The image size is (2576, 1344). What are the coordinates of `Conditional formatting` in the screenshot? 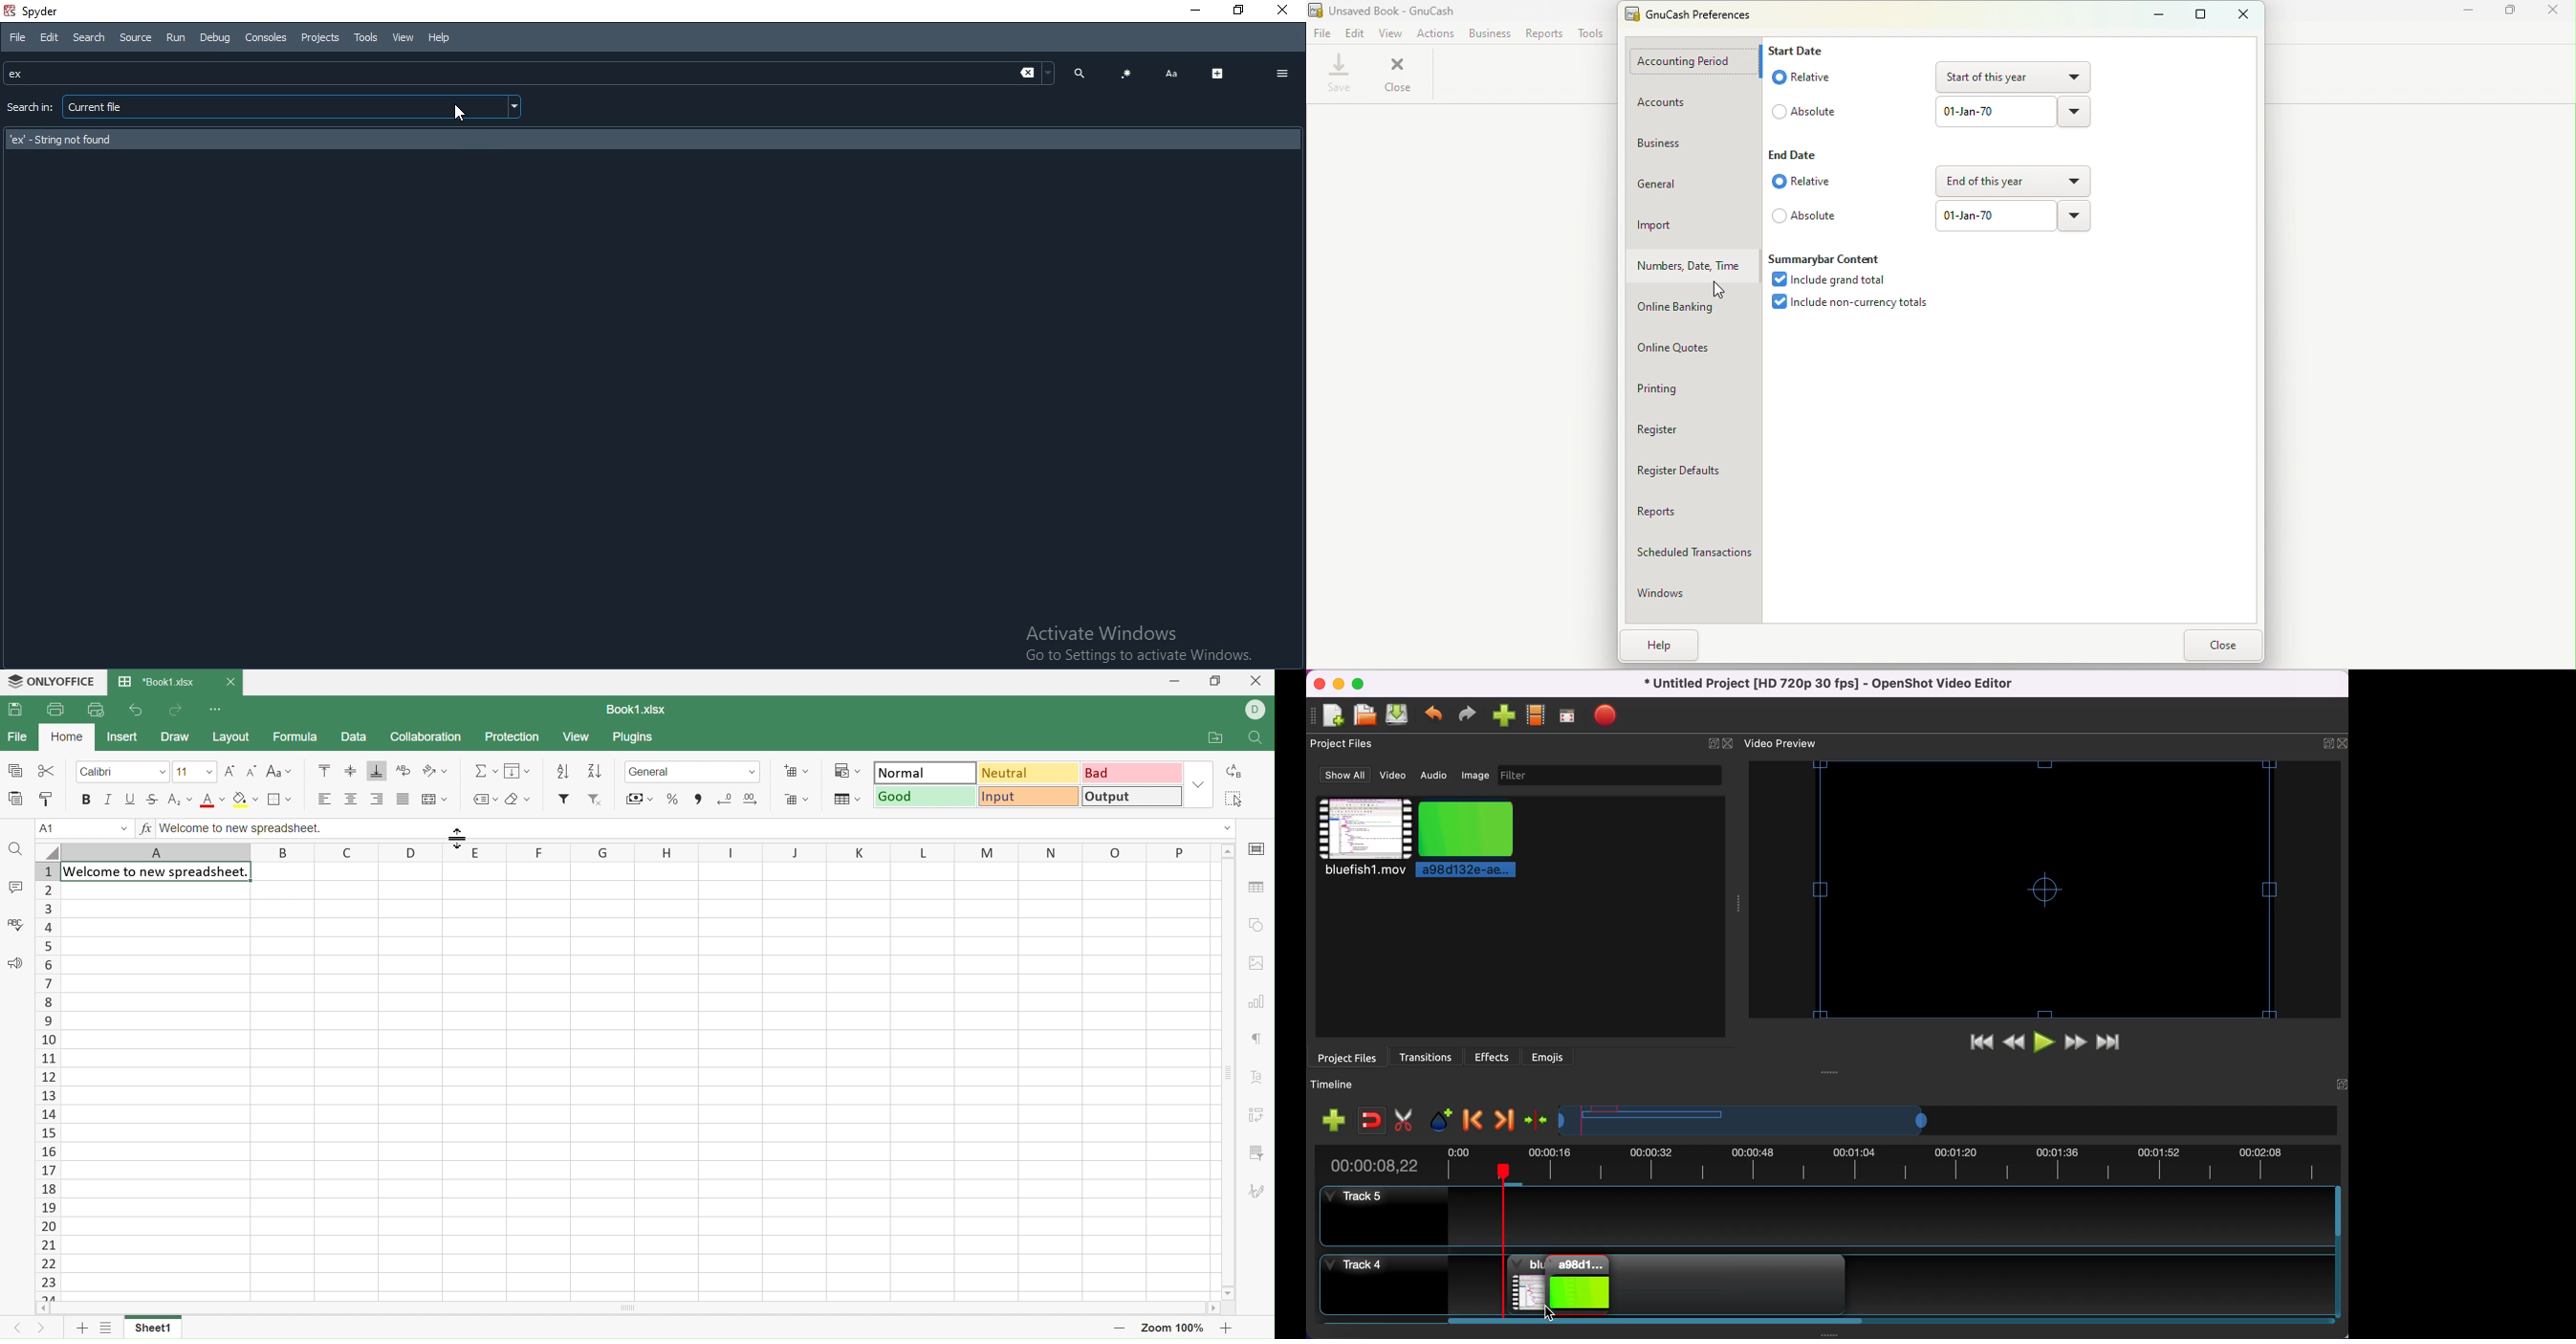 It's located at (846, 770).